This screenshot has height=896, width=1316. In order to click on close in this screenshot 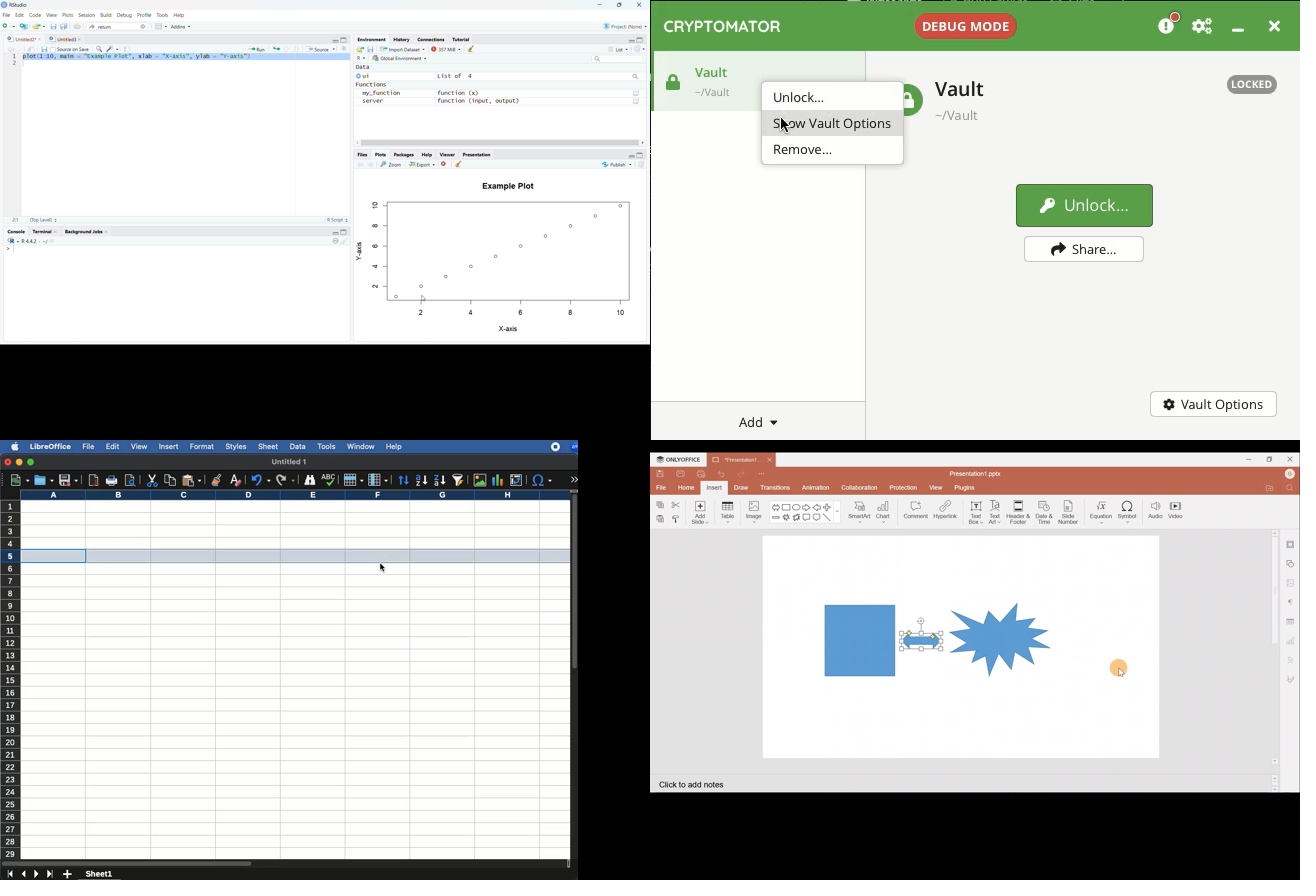, I will do `click(1275, 26)`.